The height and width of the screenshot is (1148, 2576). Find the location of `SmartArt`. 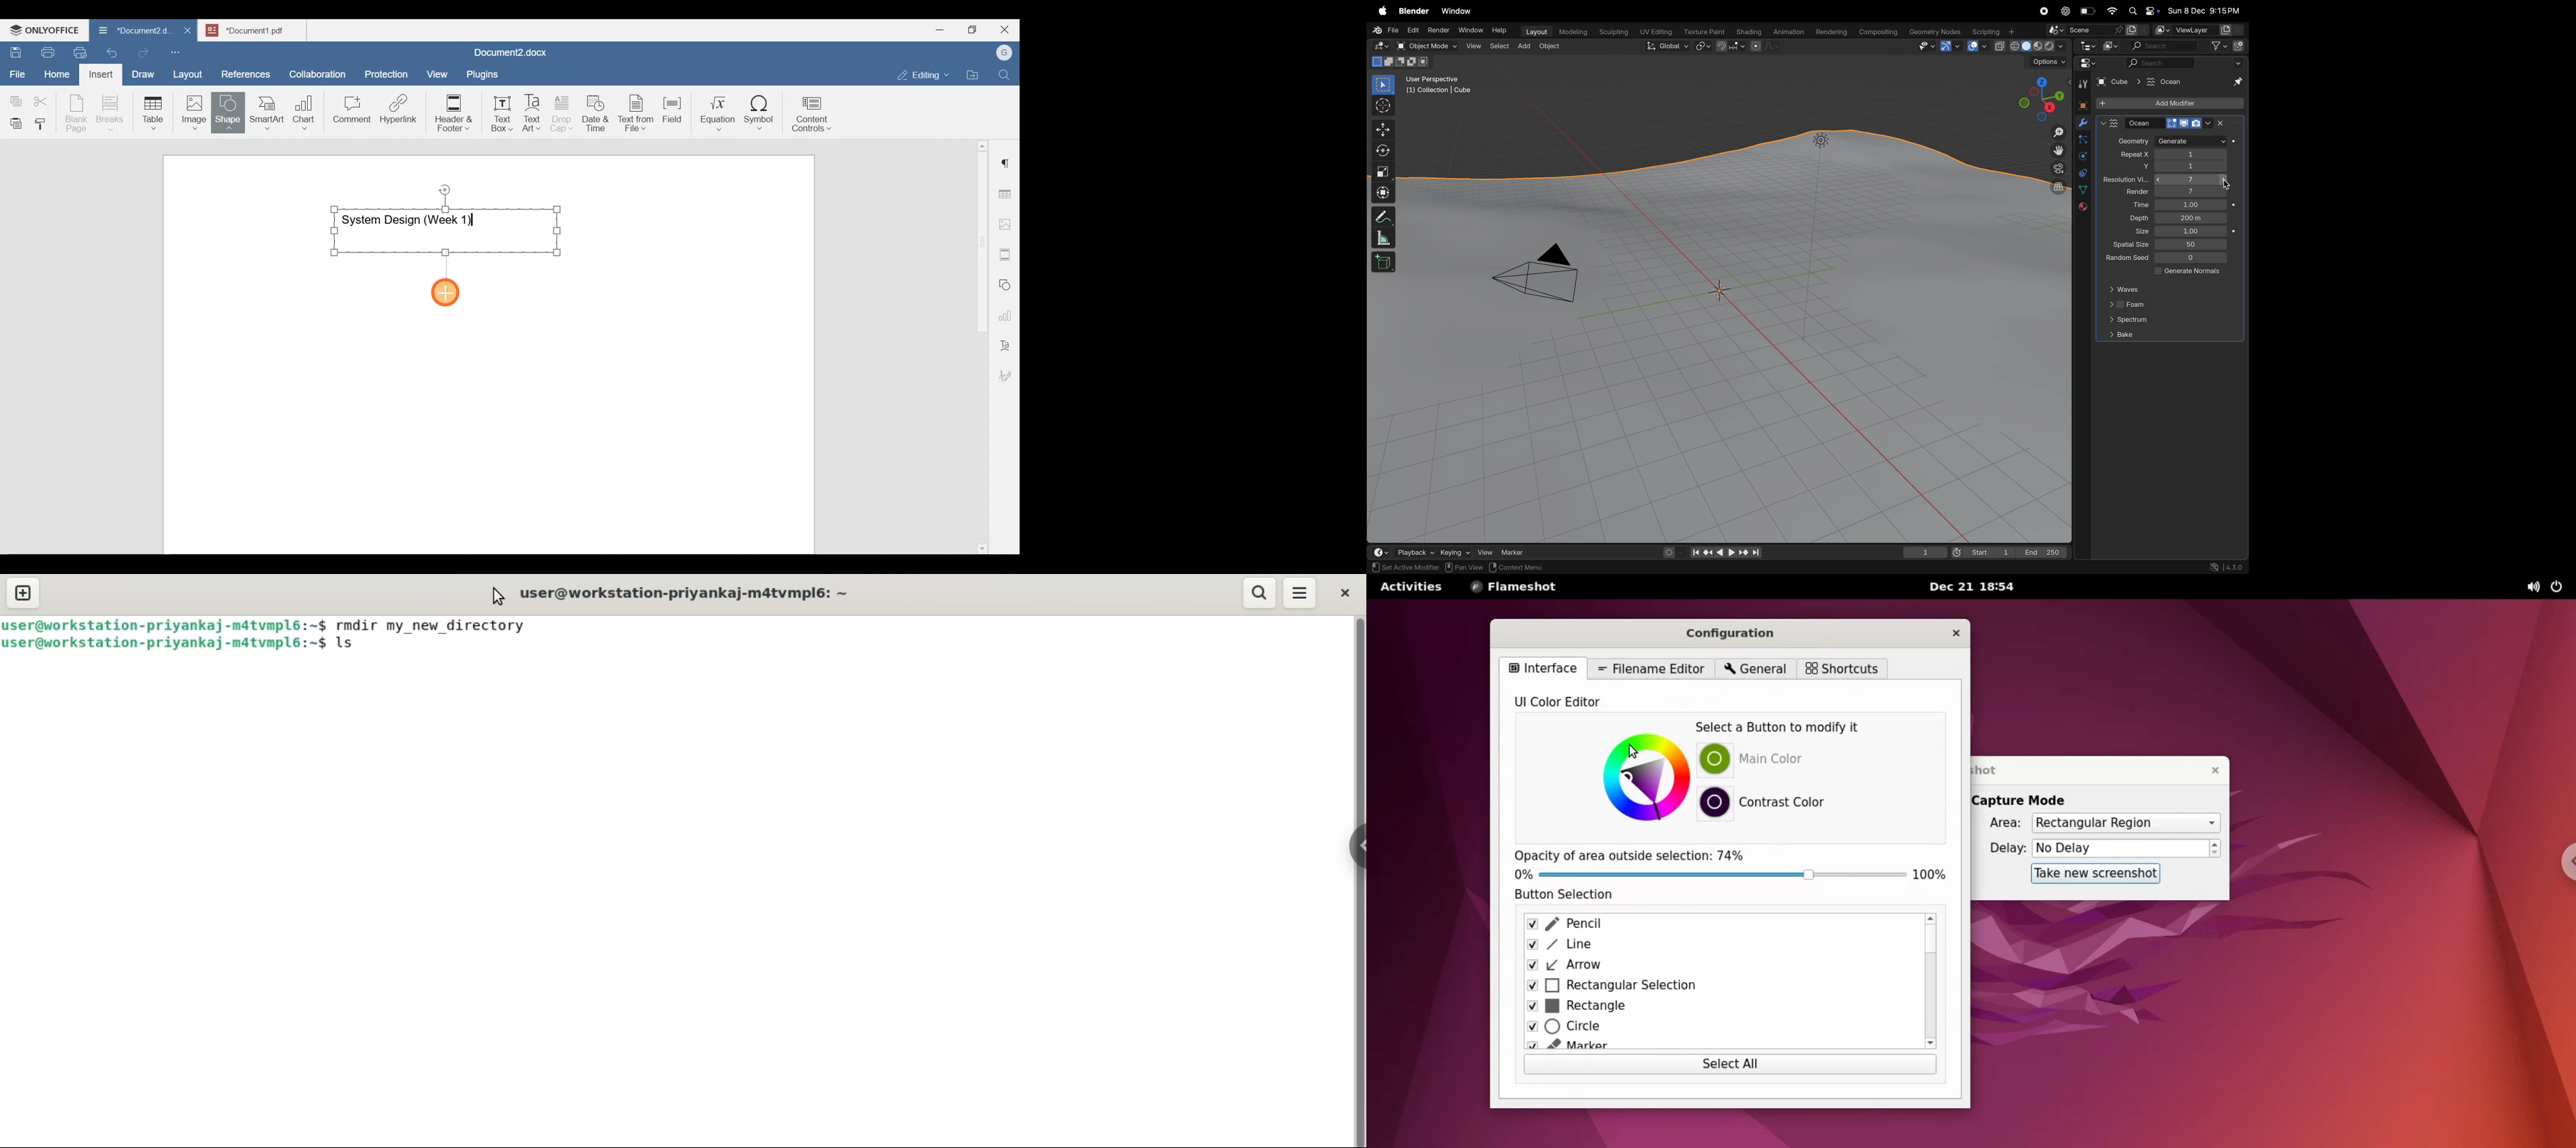

SmartArt is located at coordinates (265, 111).